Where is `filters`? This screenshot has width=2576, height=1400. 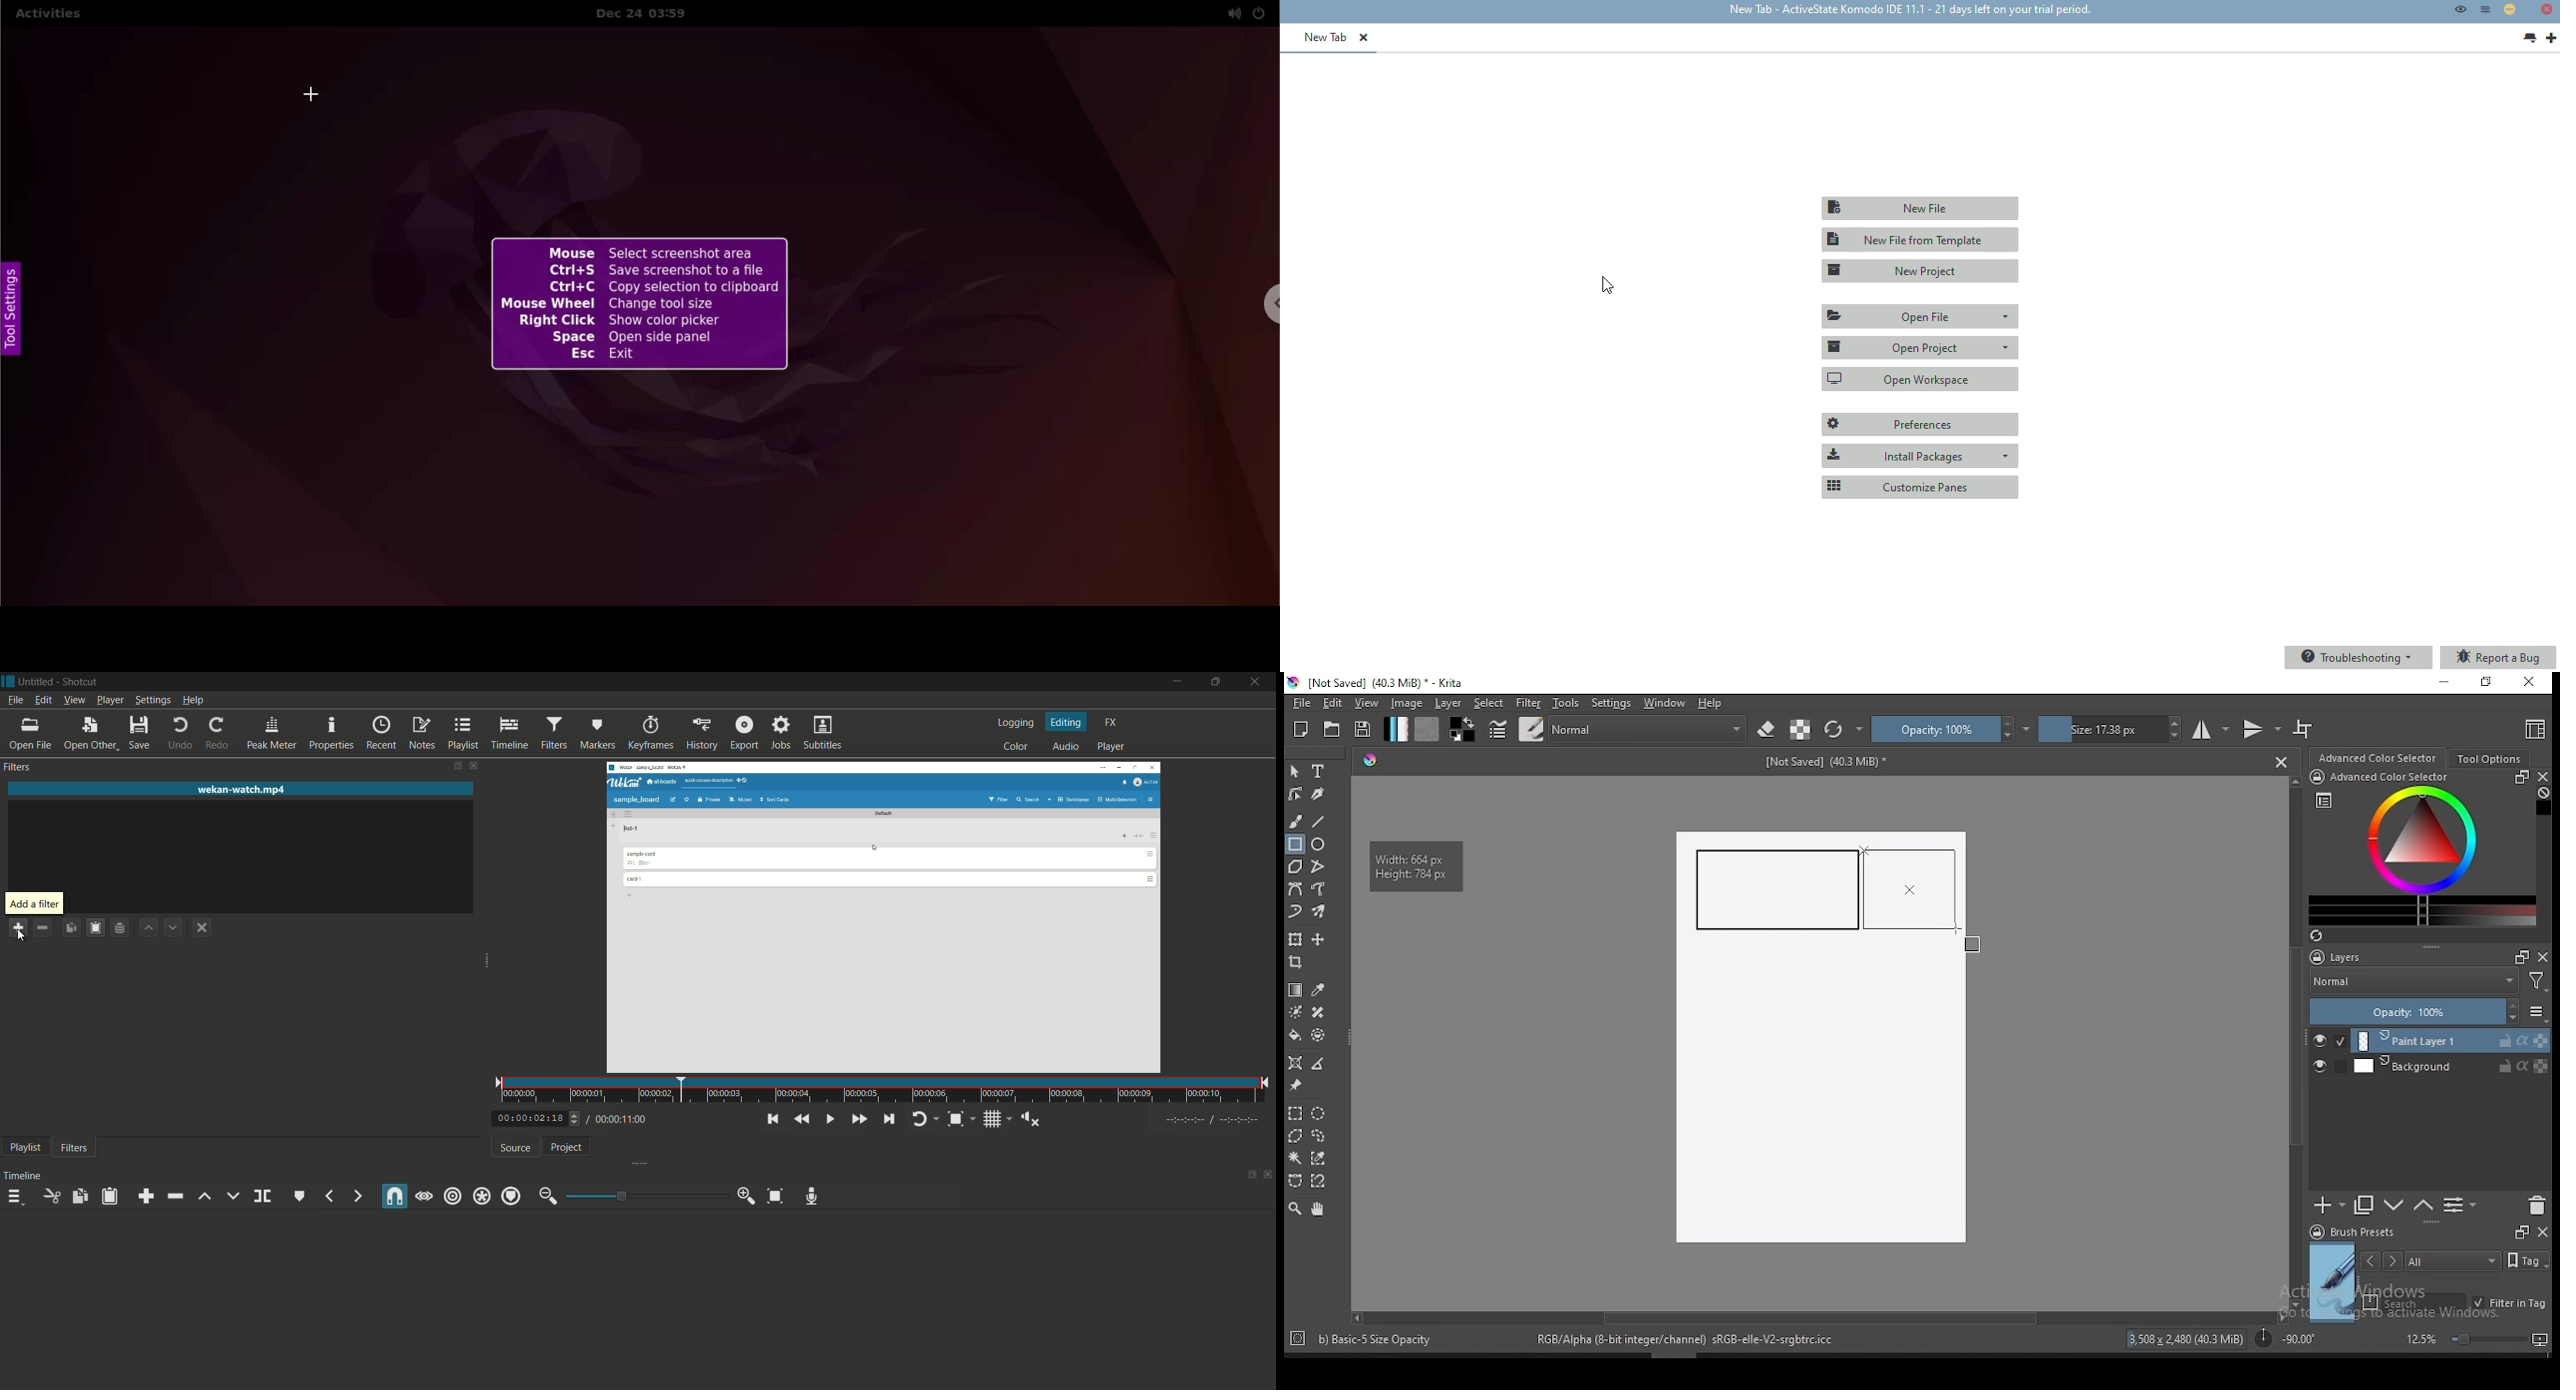 filters is located at coordinates (553, 732).